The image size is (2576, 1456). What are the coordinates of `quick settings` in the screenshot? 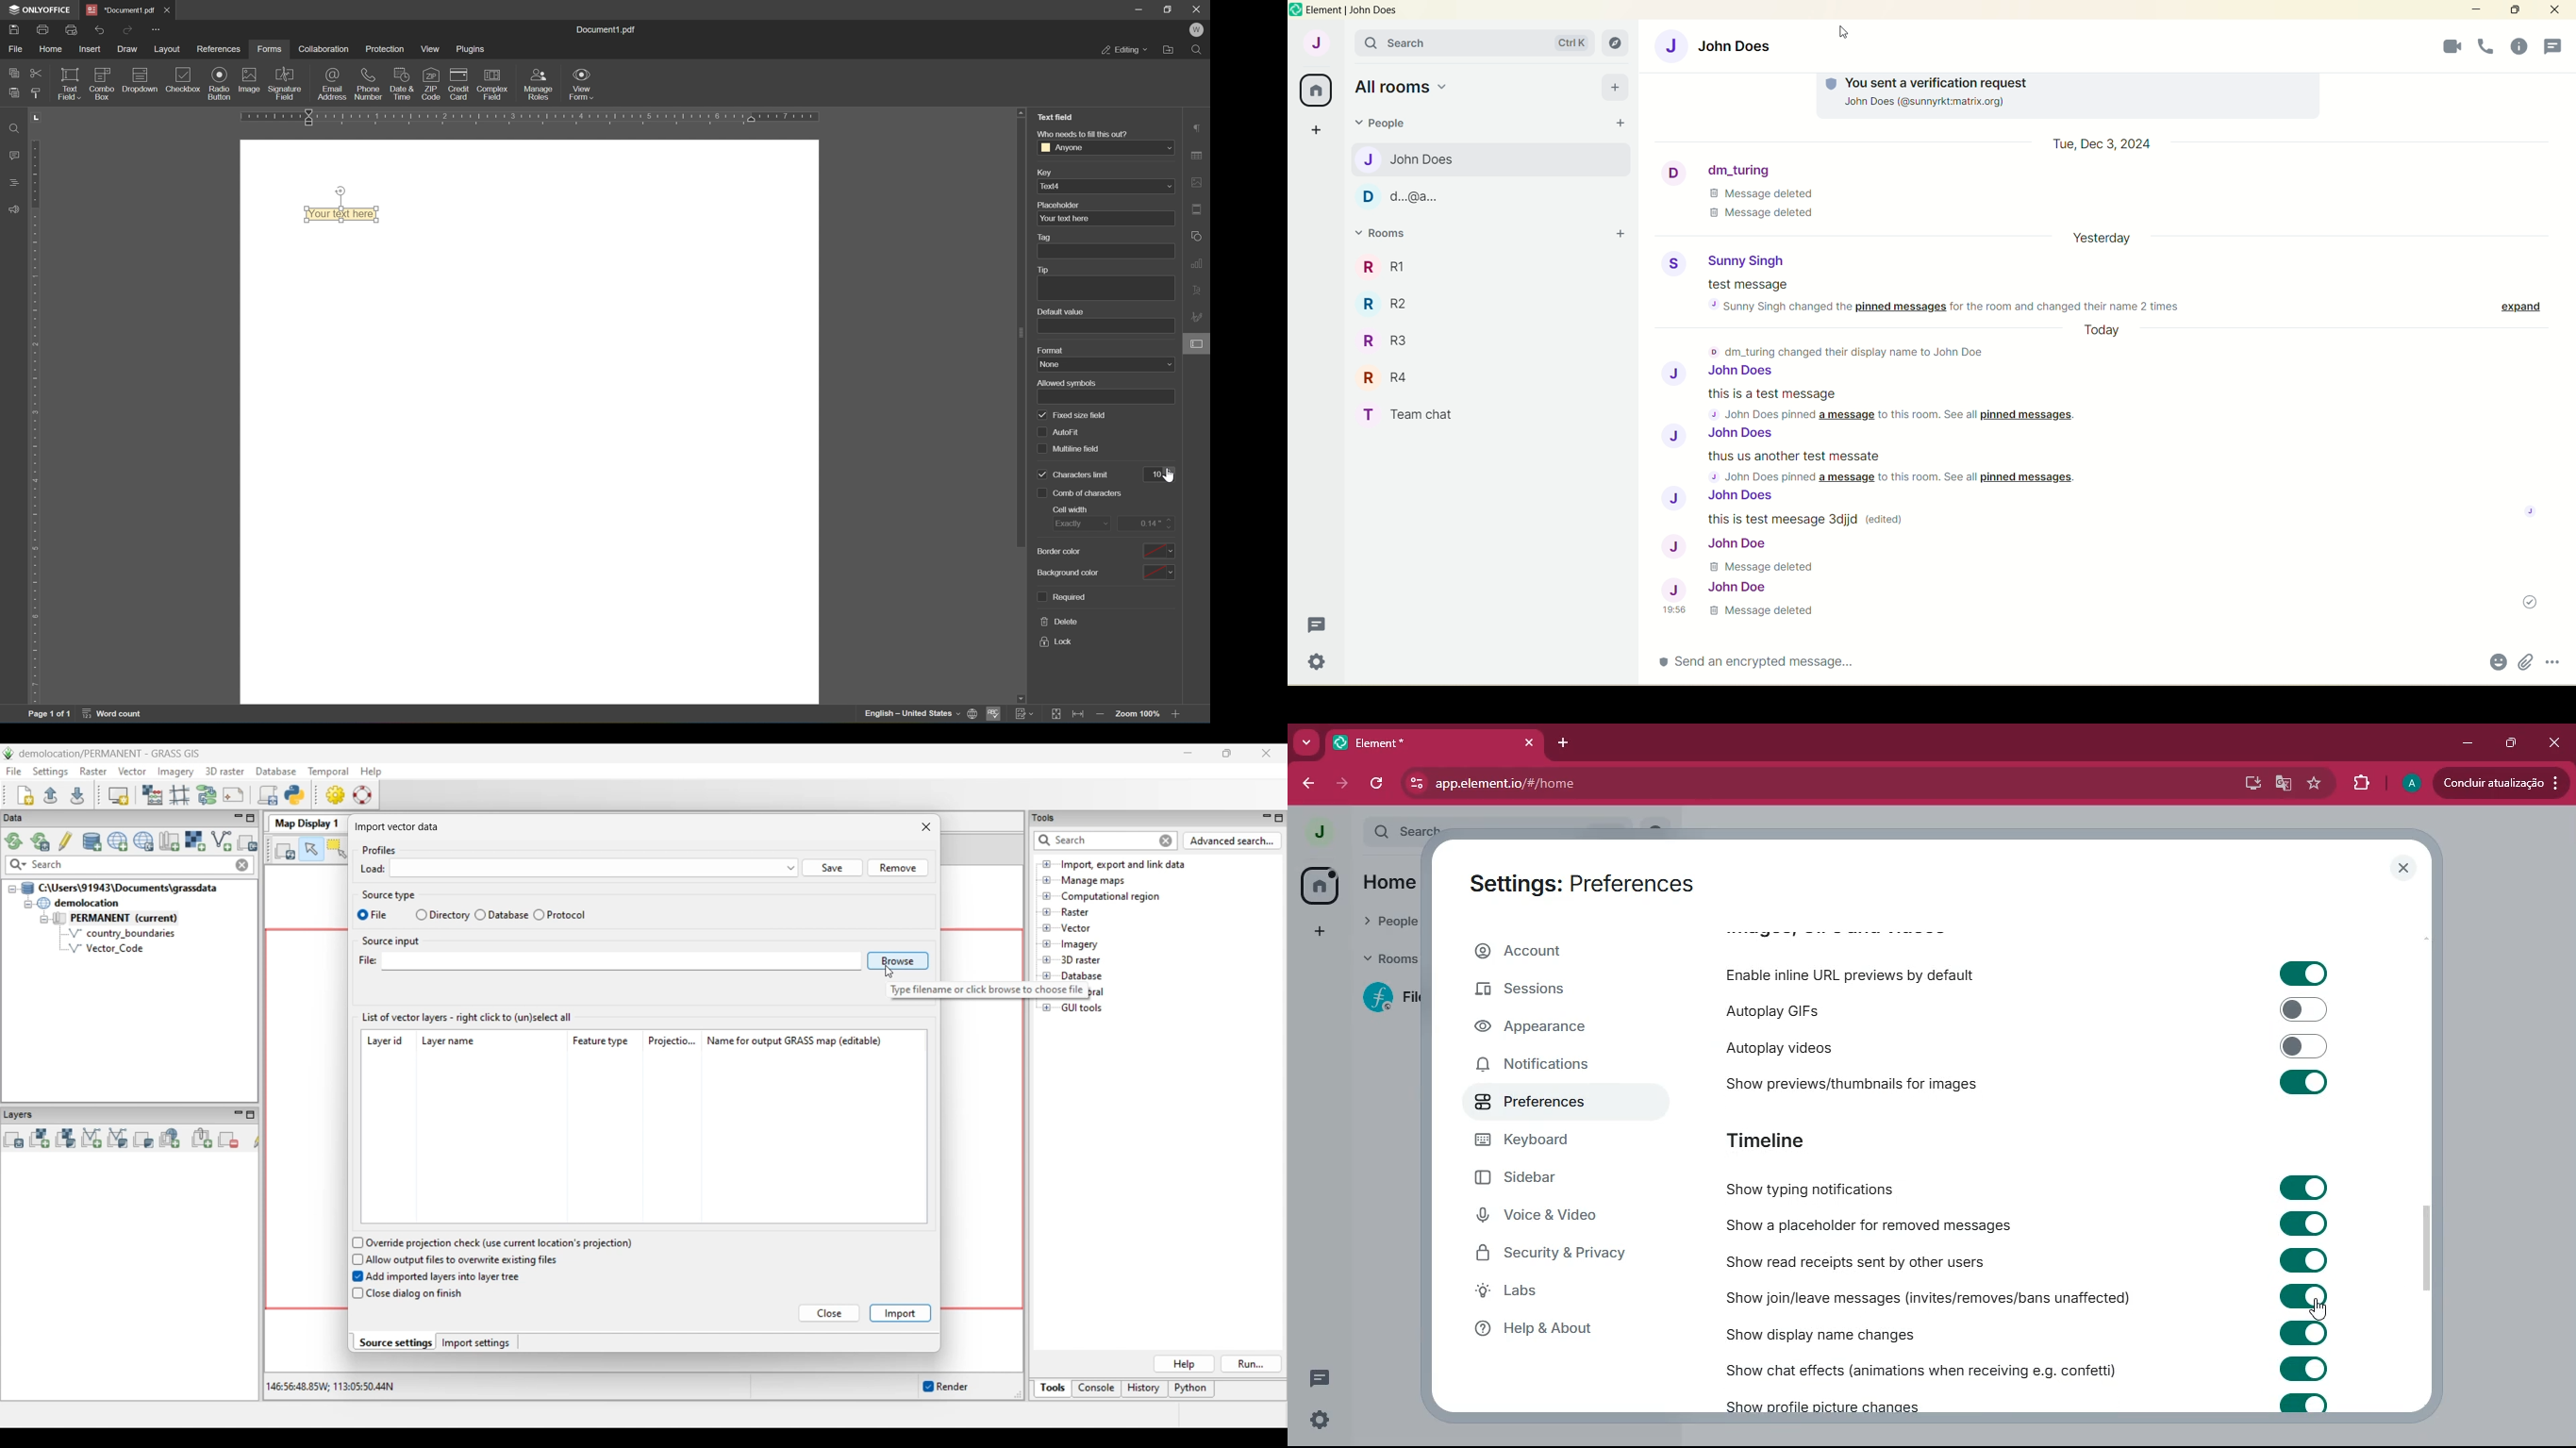 It's located at (1320, 1419).